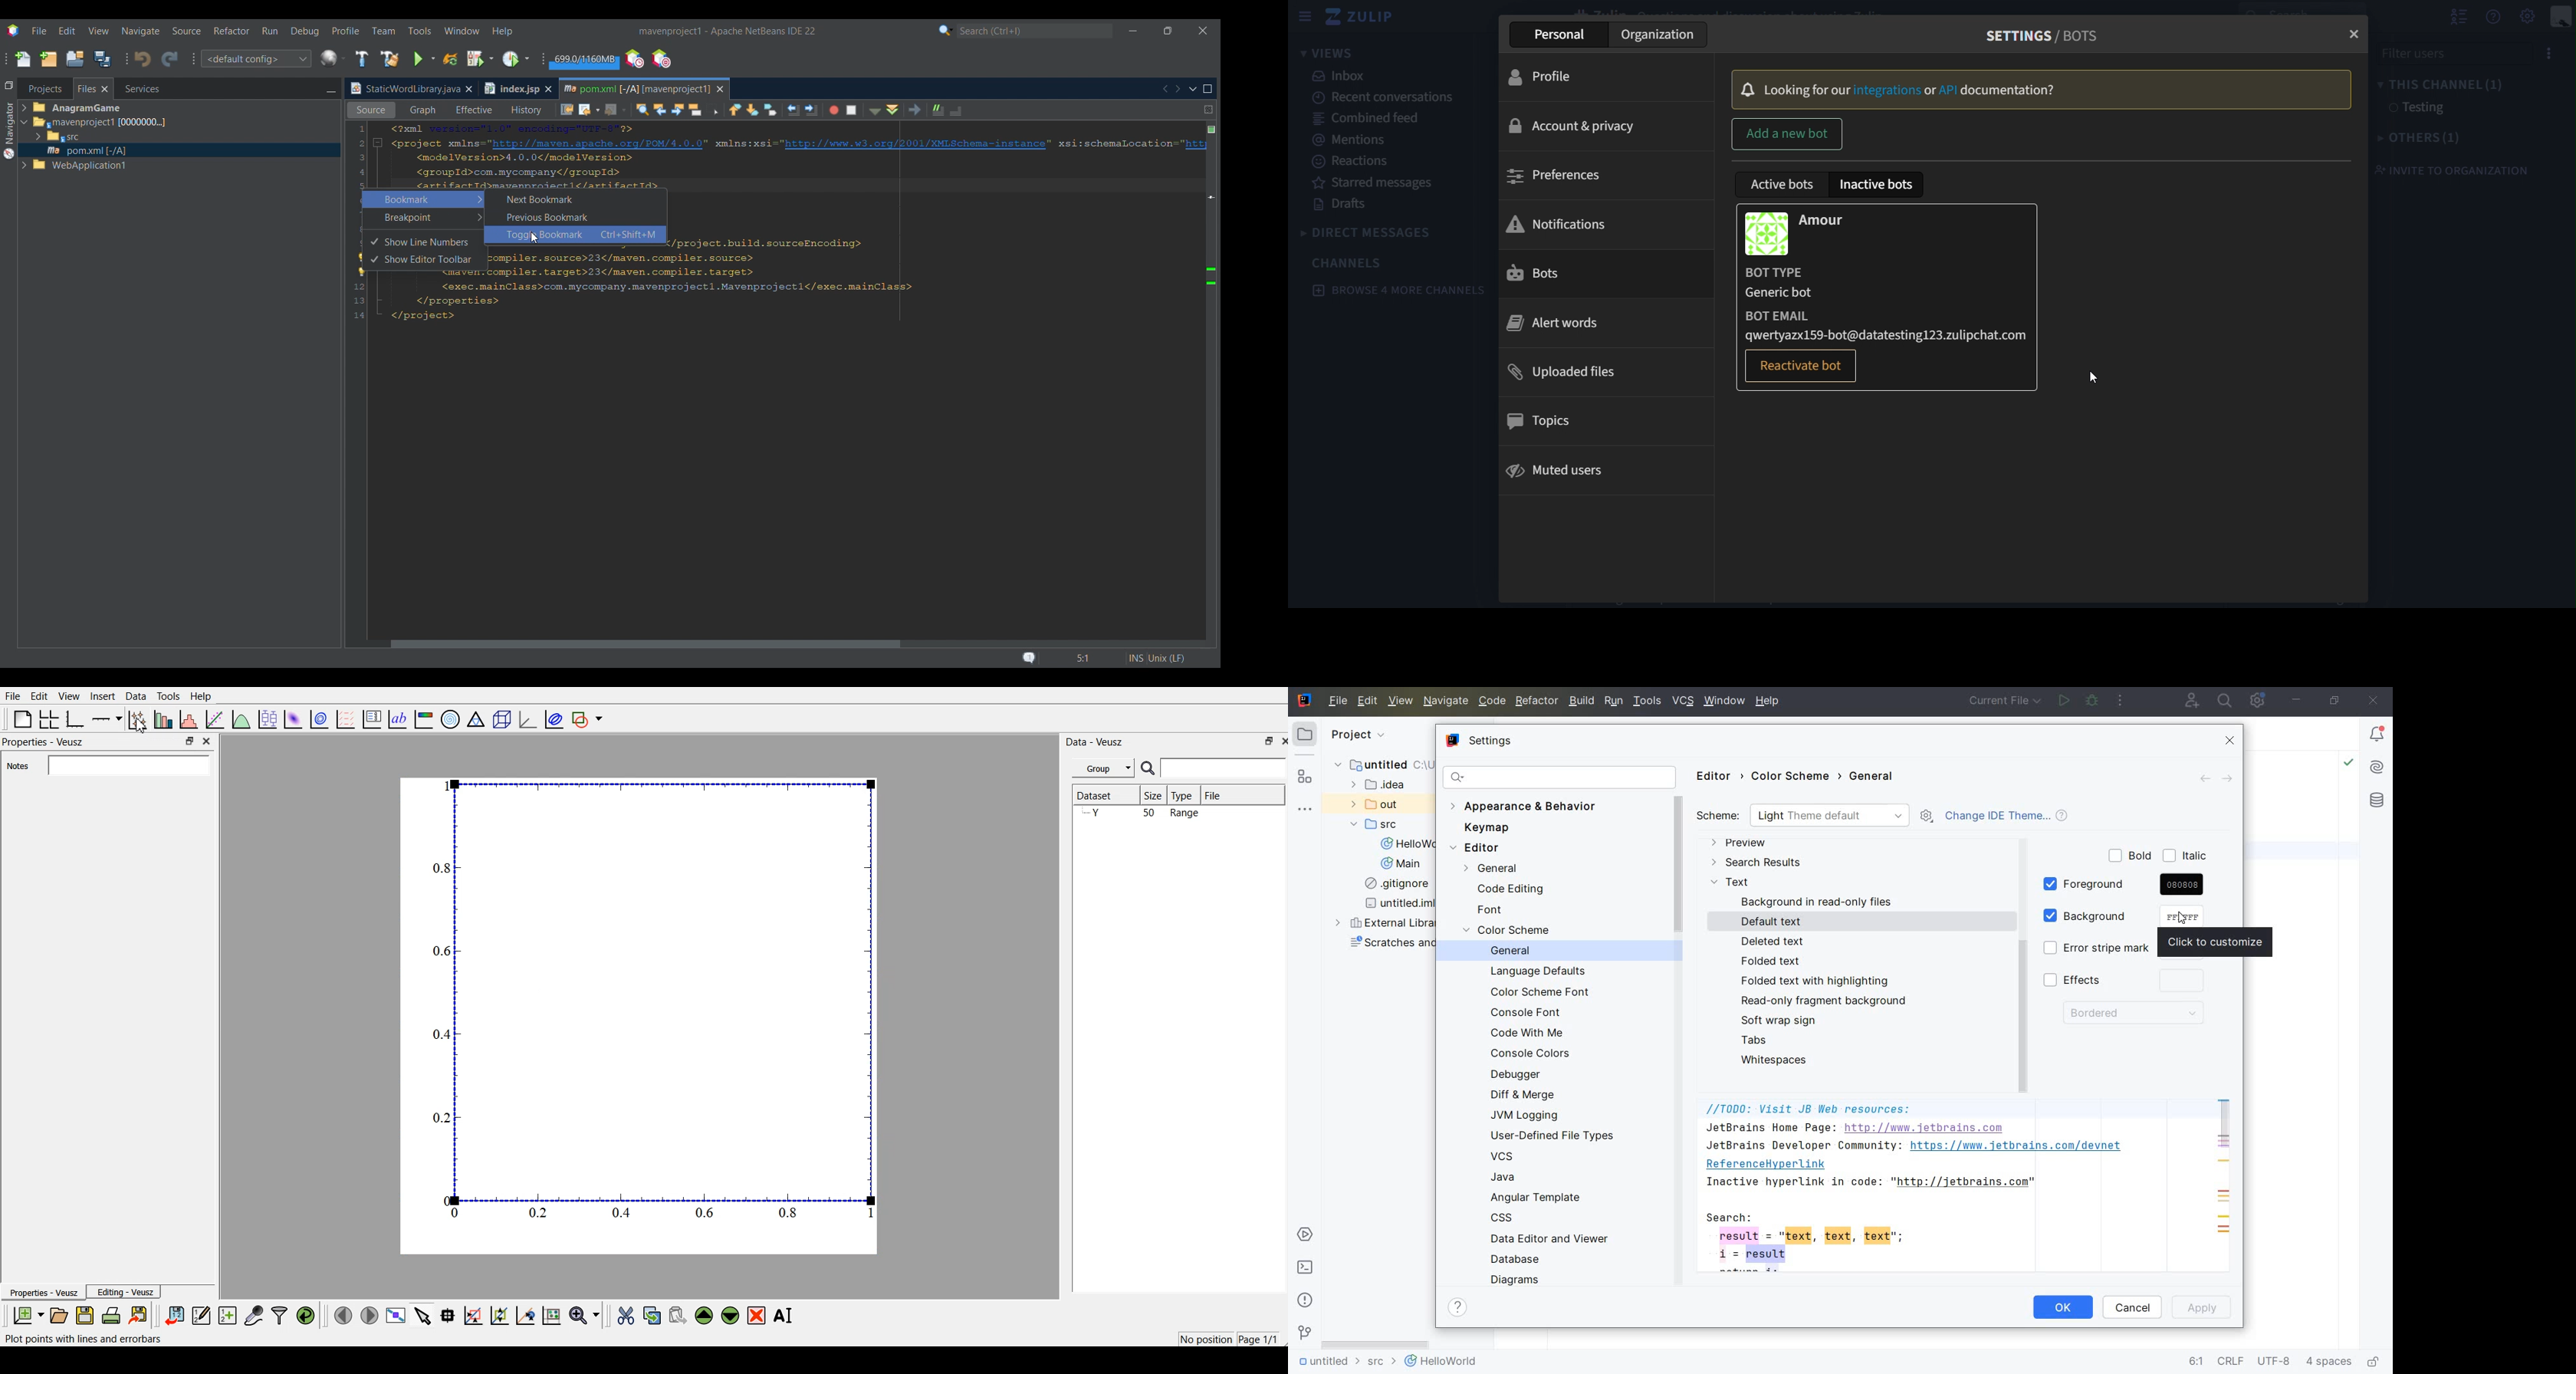  What do you see at coordinates (1342, 76) in the screenshot?
I see `inbox` at bounding box center [1342, 76].